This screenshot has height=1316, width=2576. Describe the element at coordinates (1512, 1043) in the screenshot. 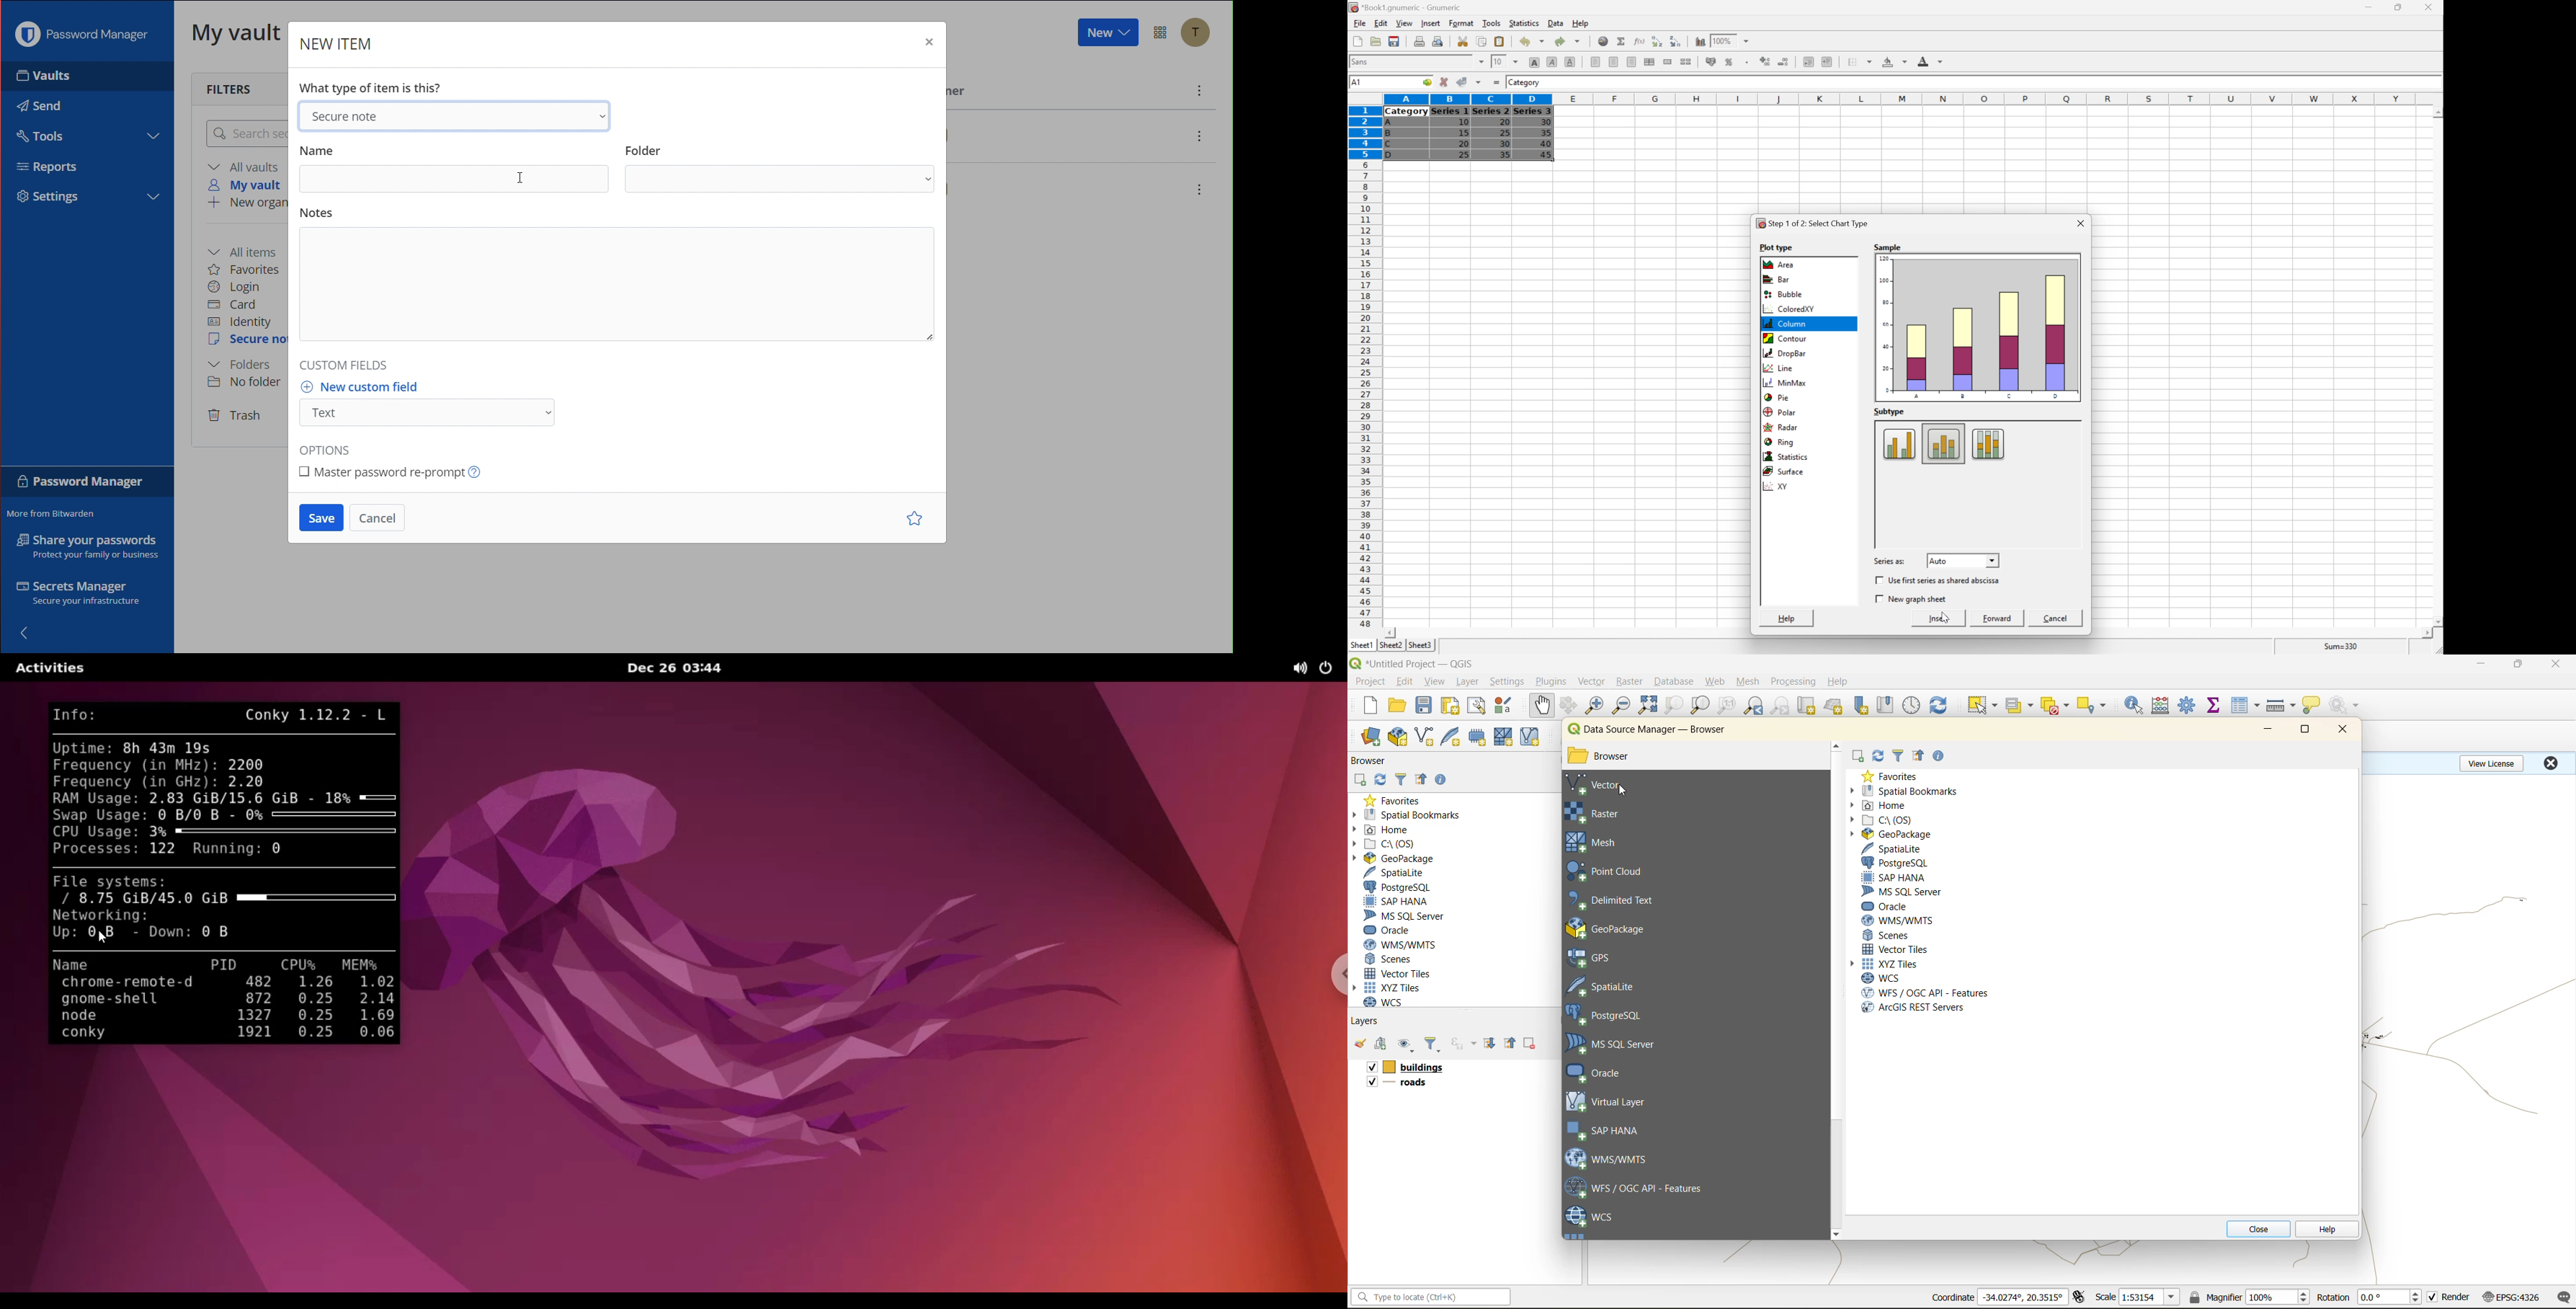

I see `collapse all` at that location.